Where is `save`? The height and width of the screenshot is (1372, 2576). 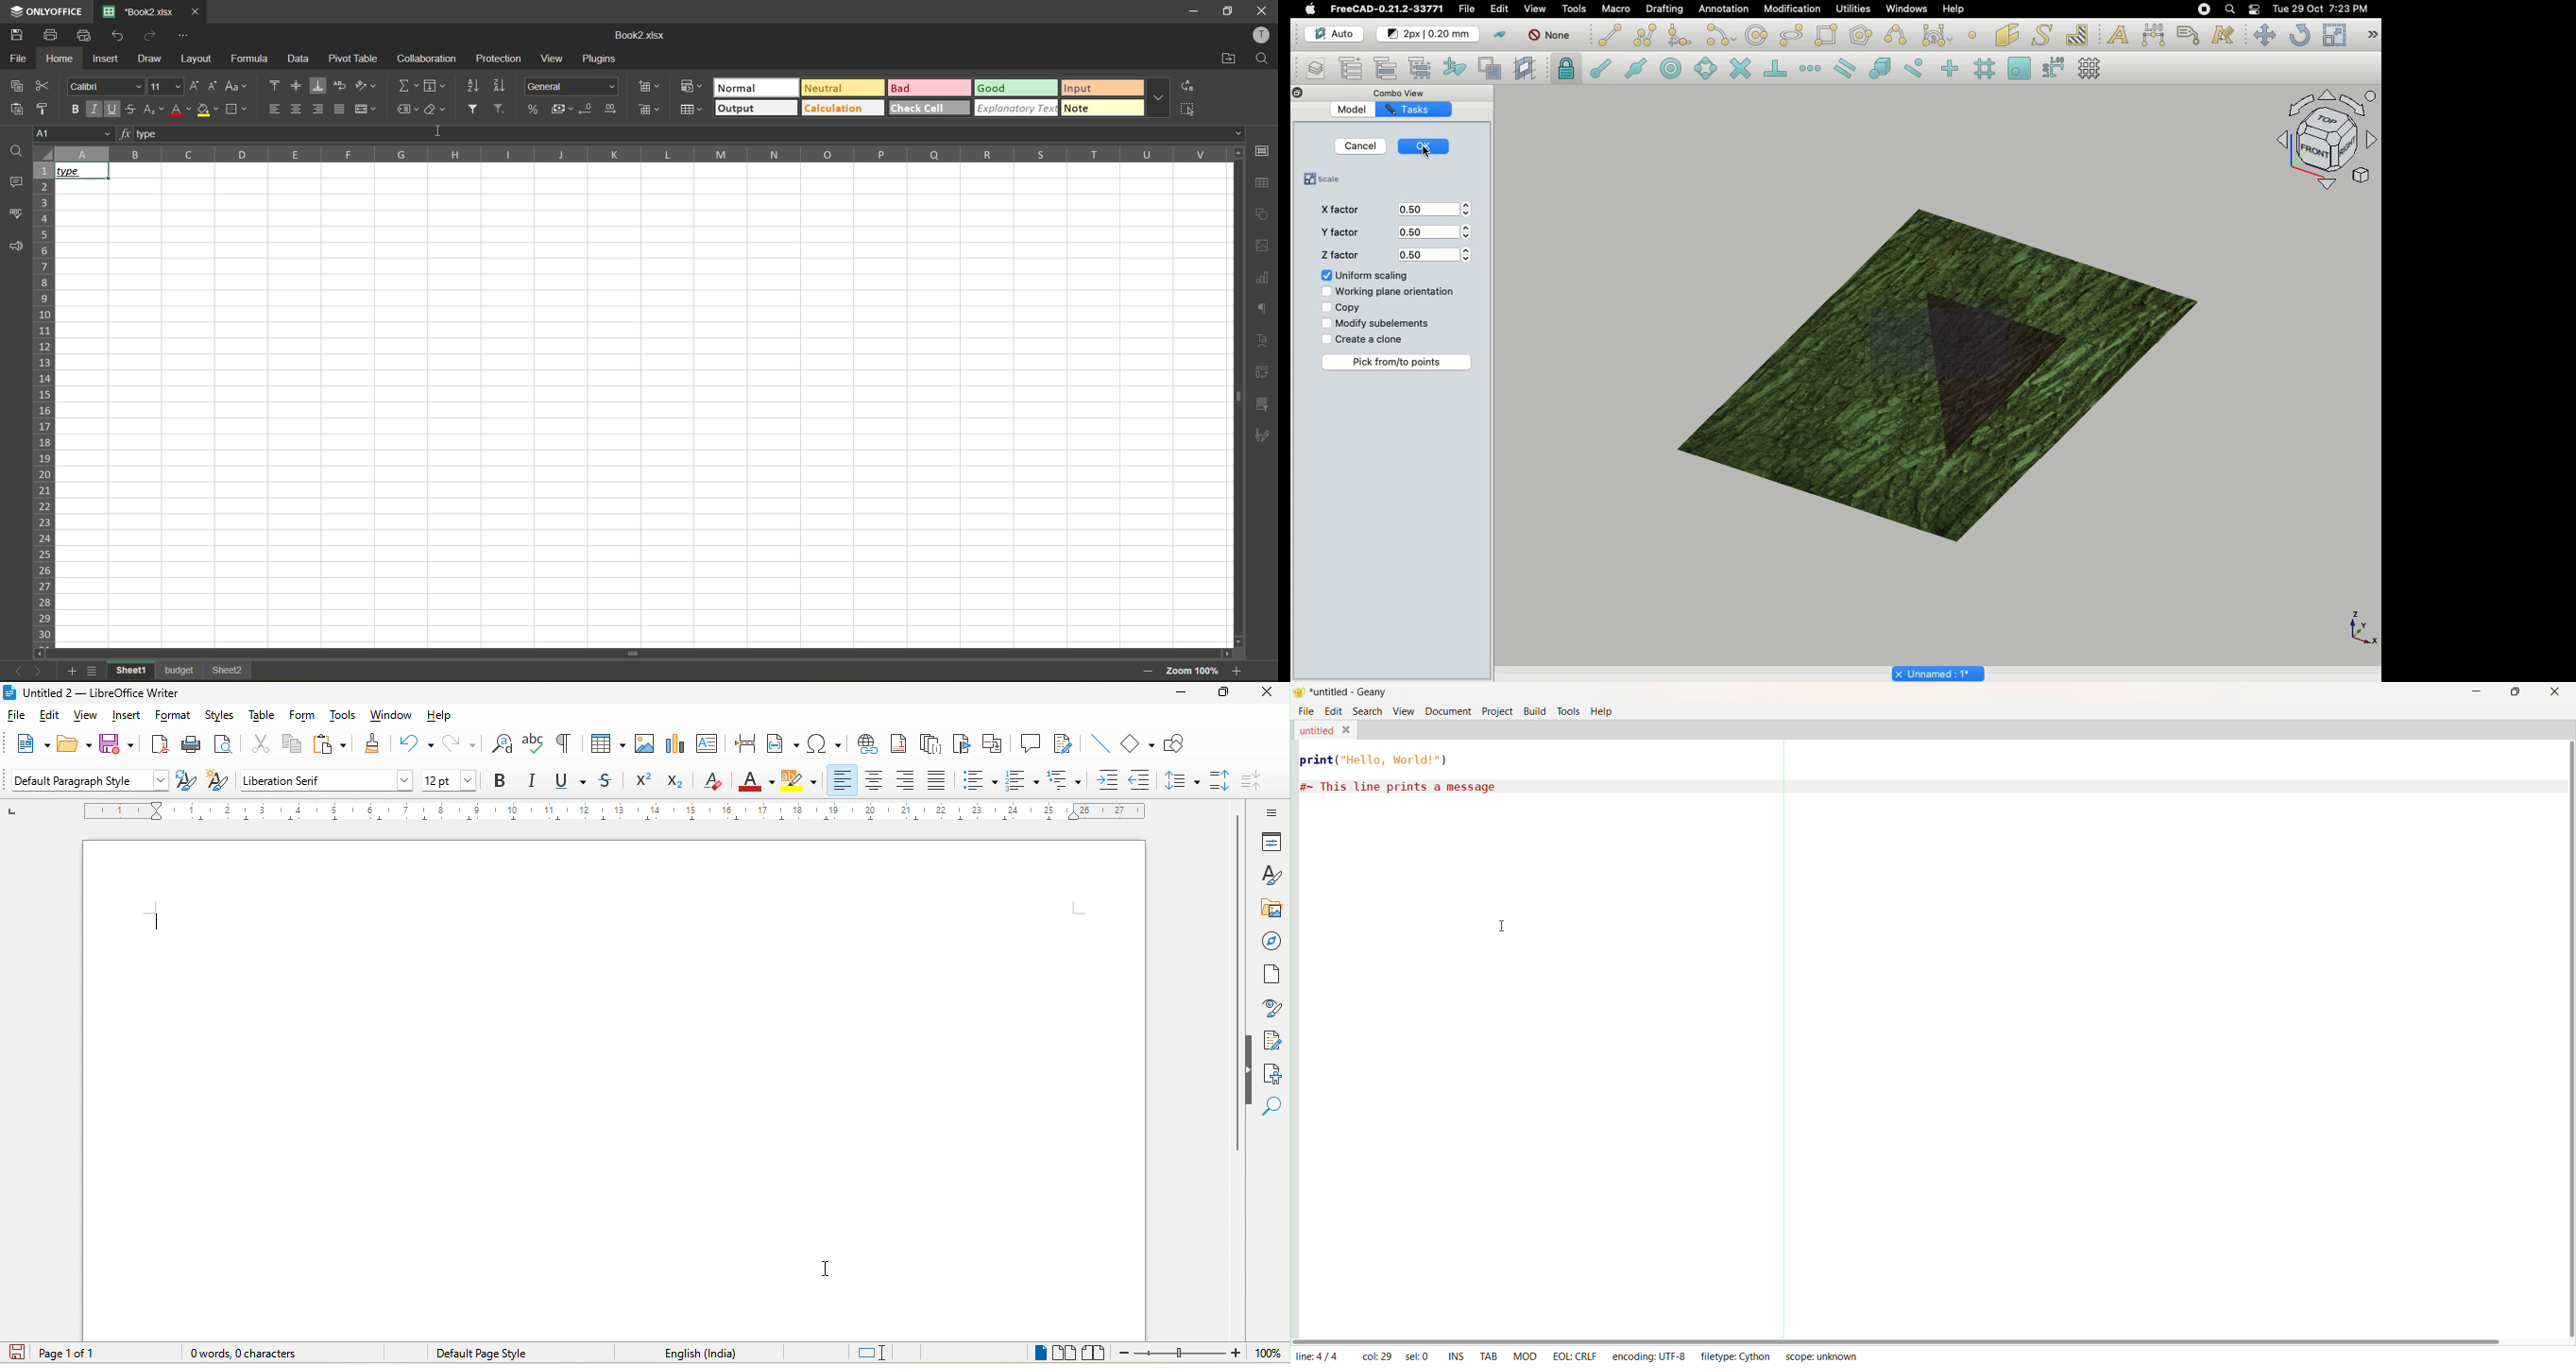
save is located at coordinates (119, 745).